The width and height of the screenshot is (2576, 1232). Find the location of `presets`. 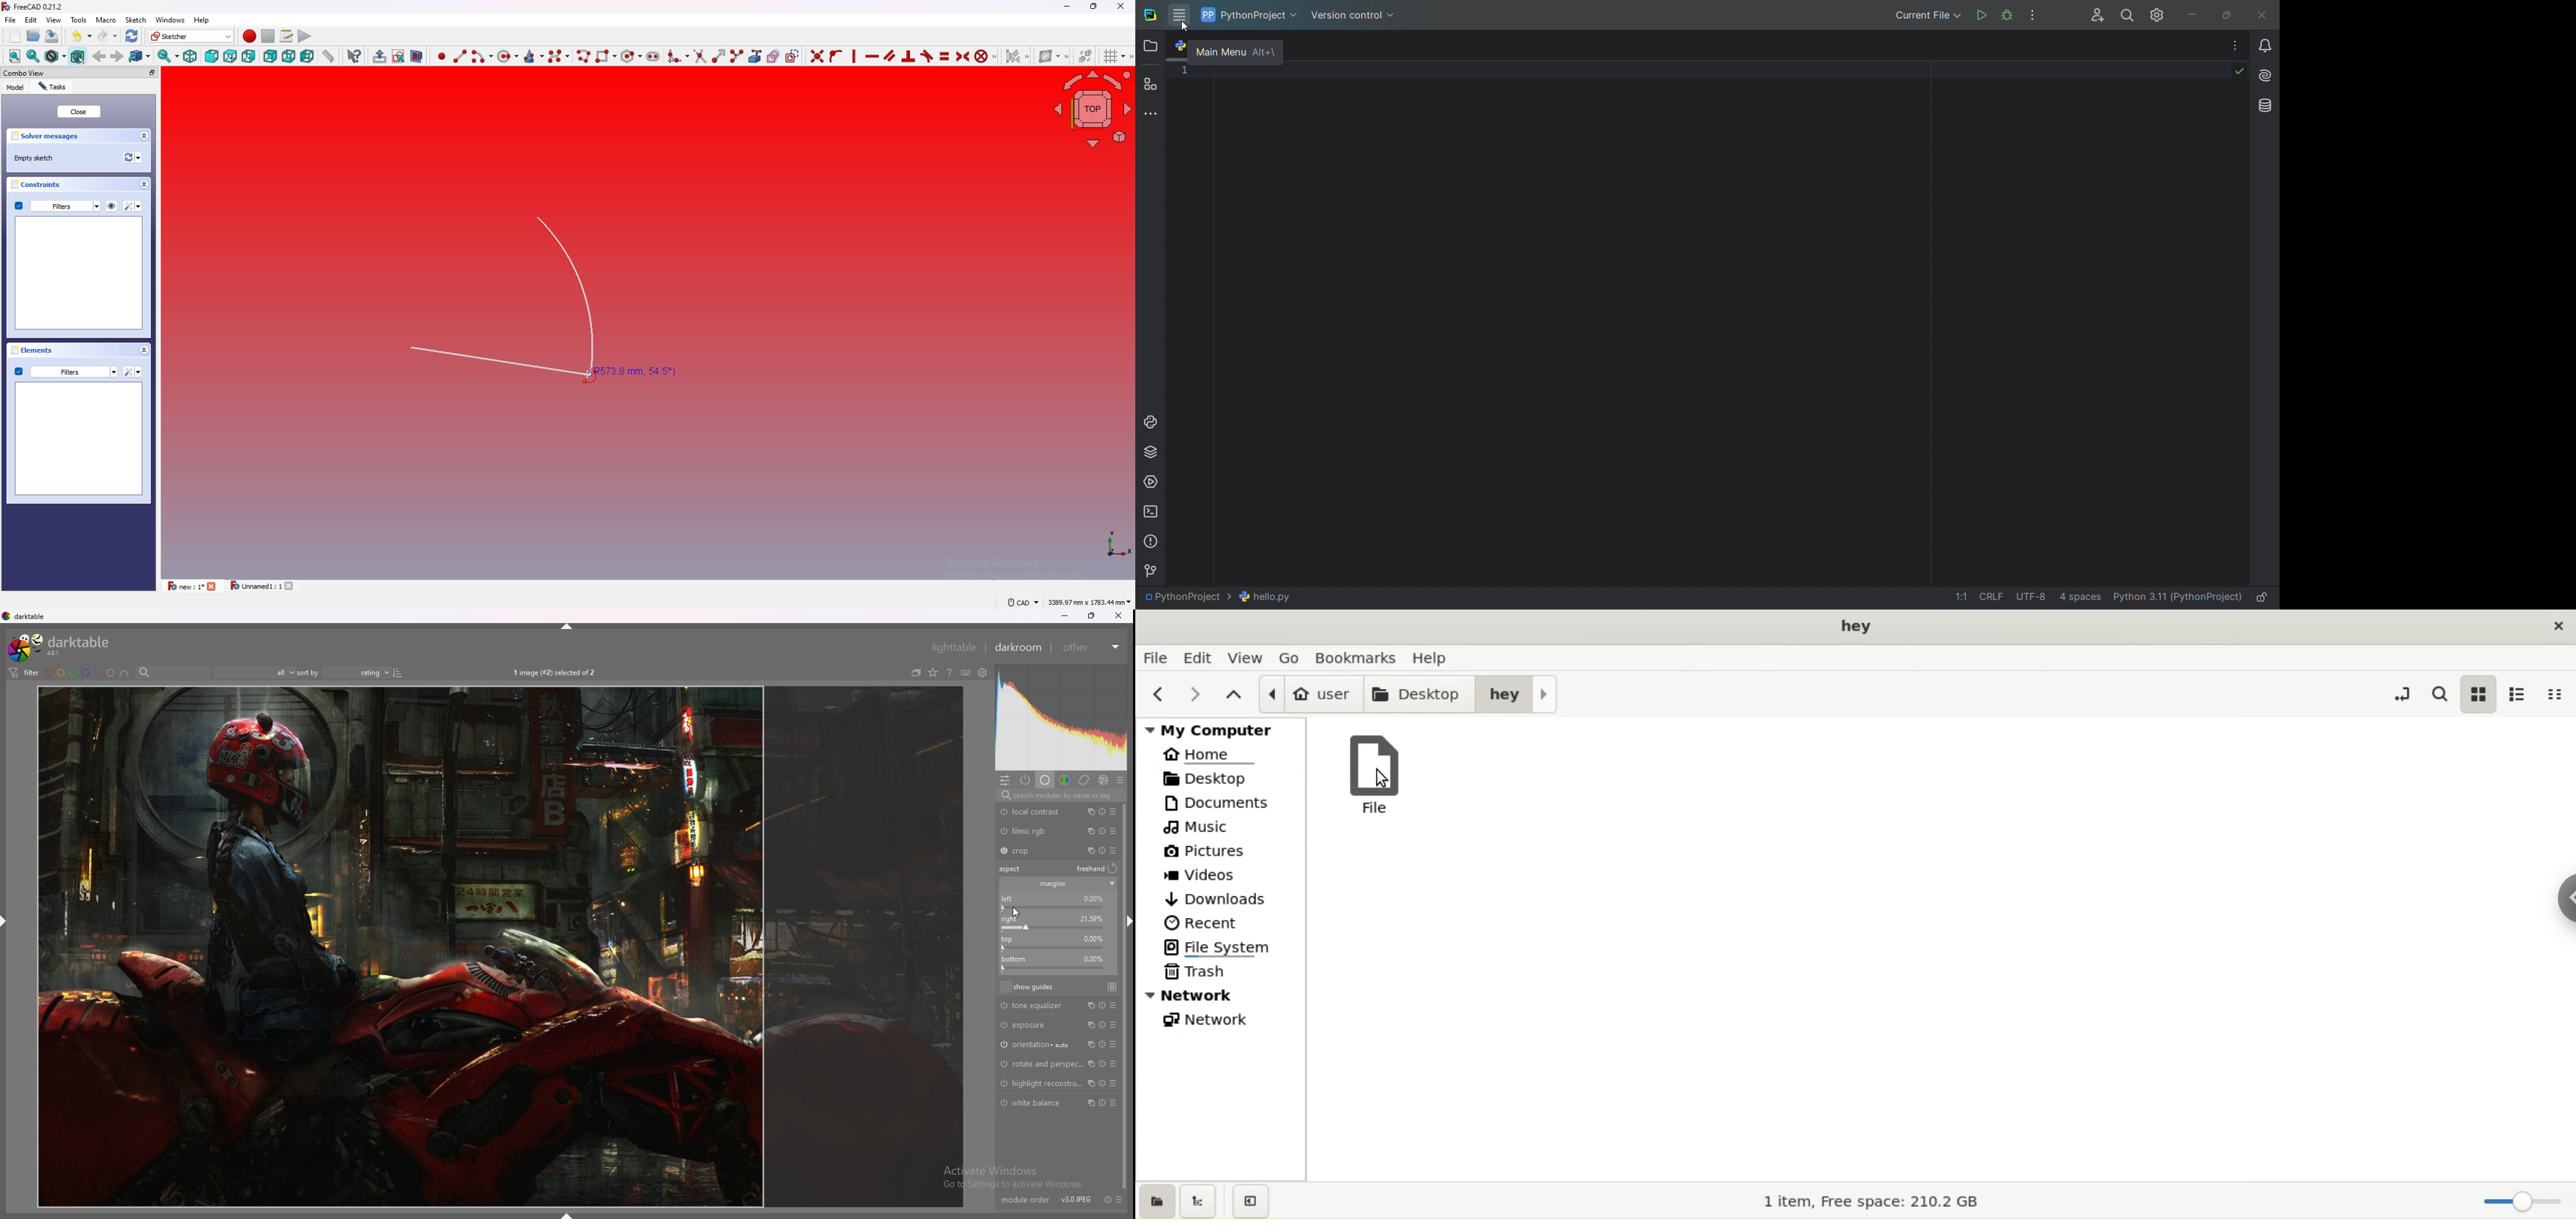

presets is located at coordinates (1116, 1064).